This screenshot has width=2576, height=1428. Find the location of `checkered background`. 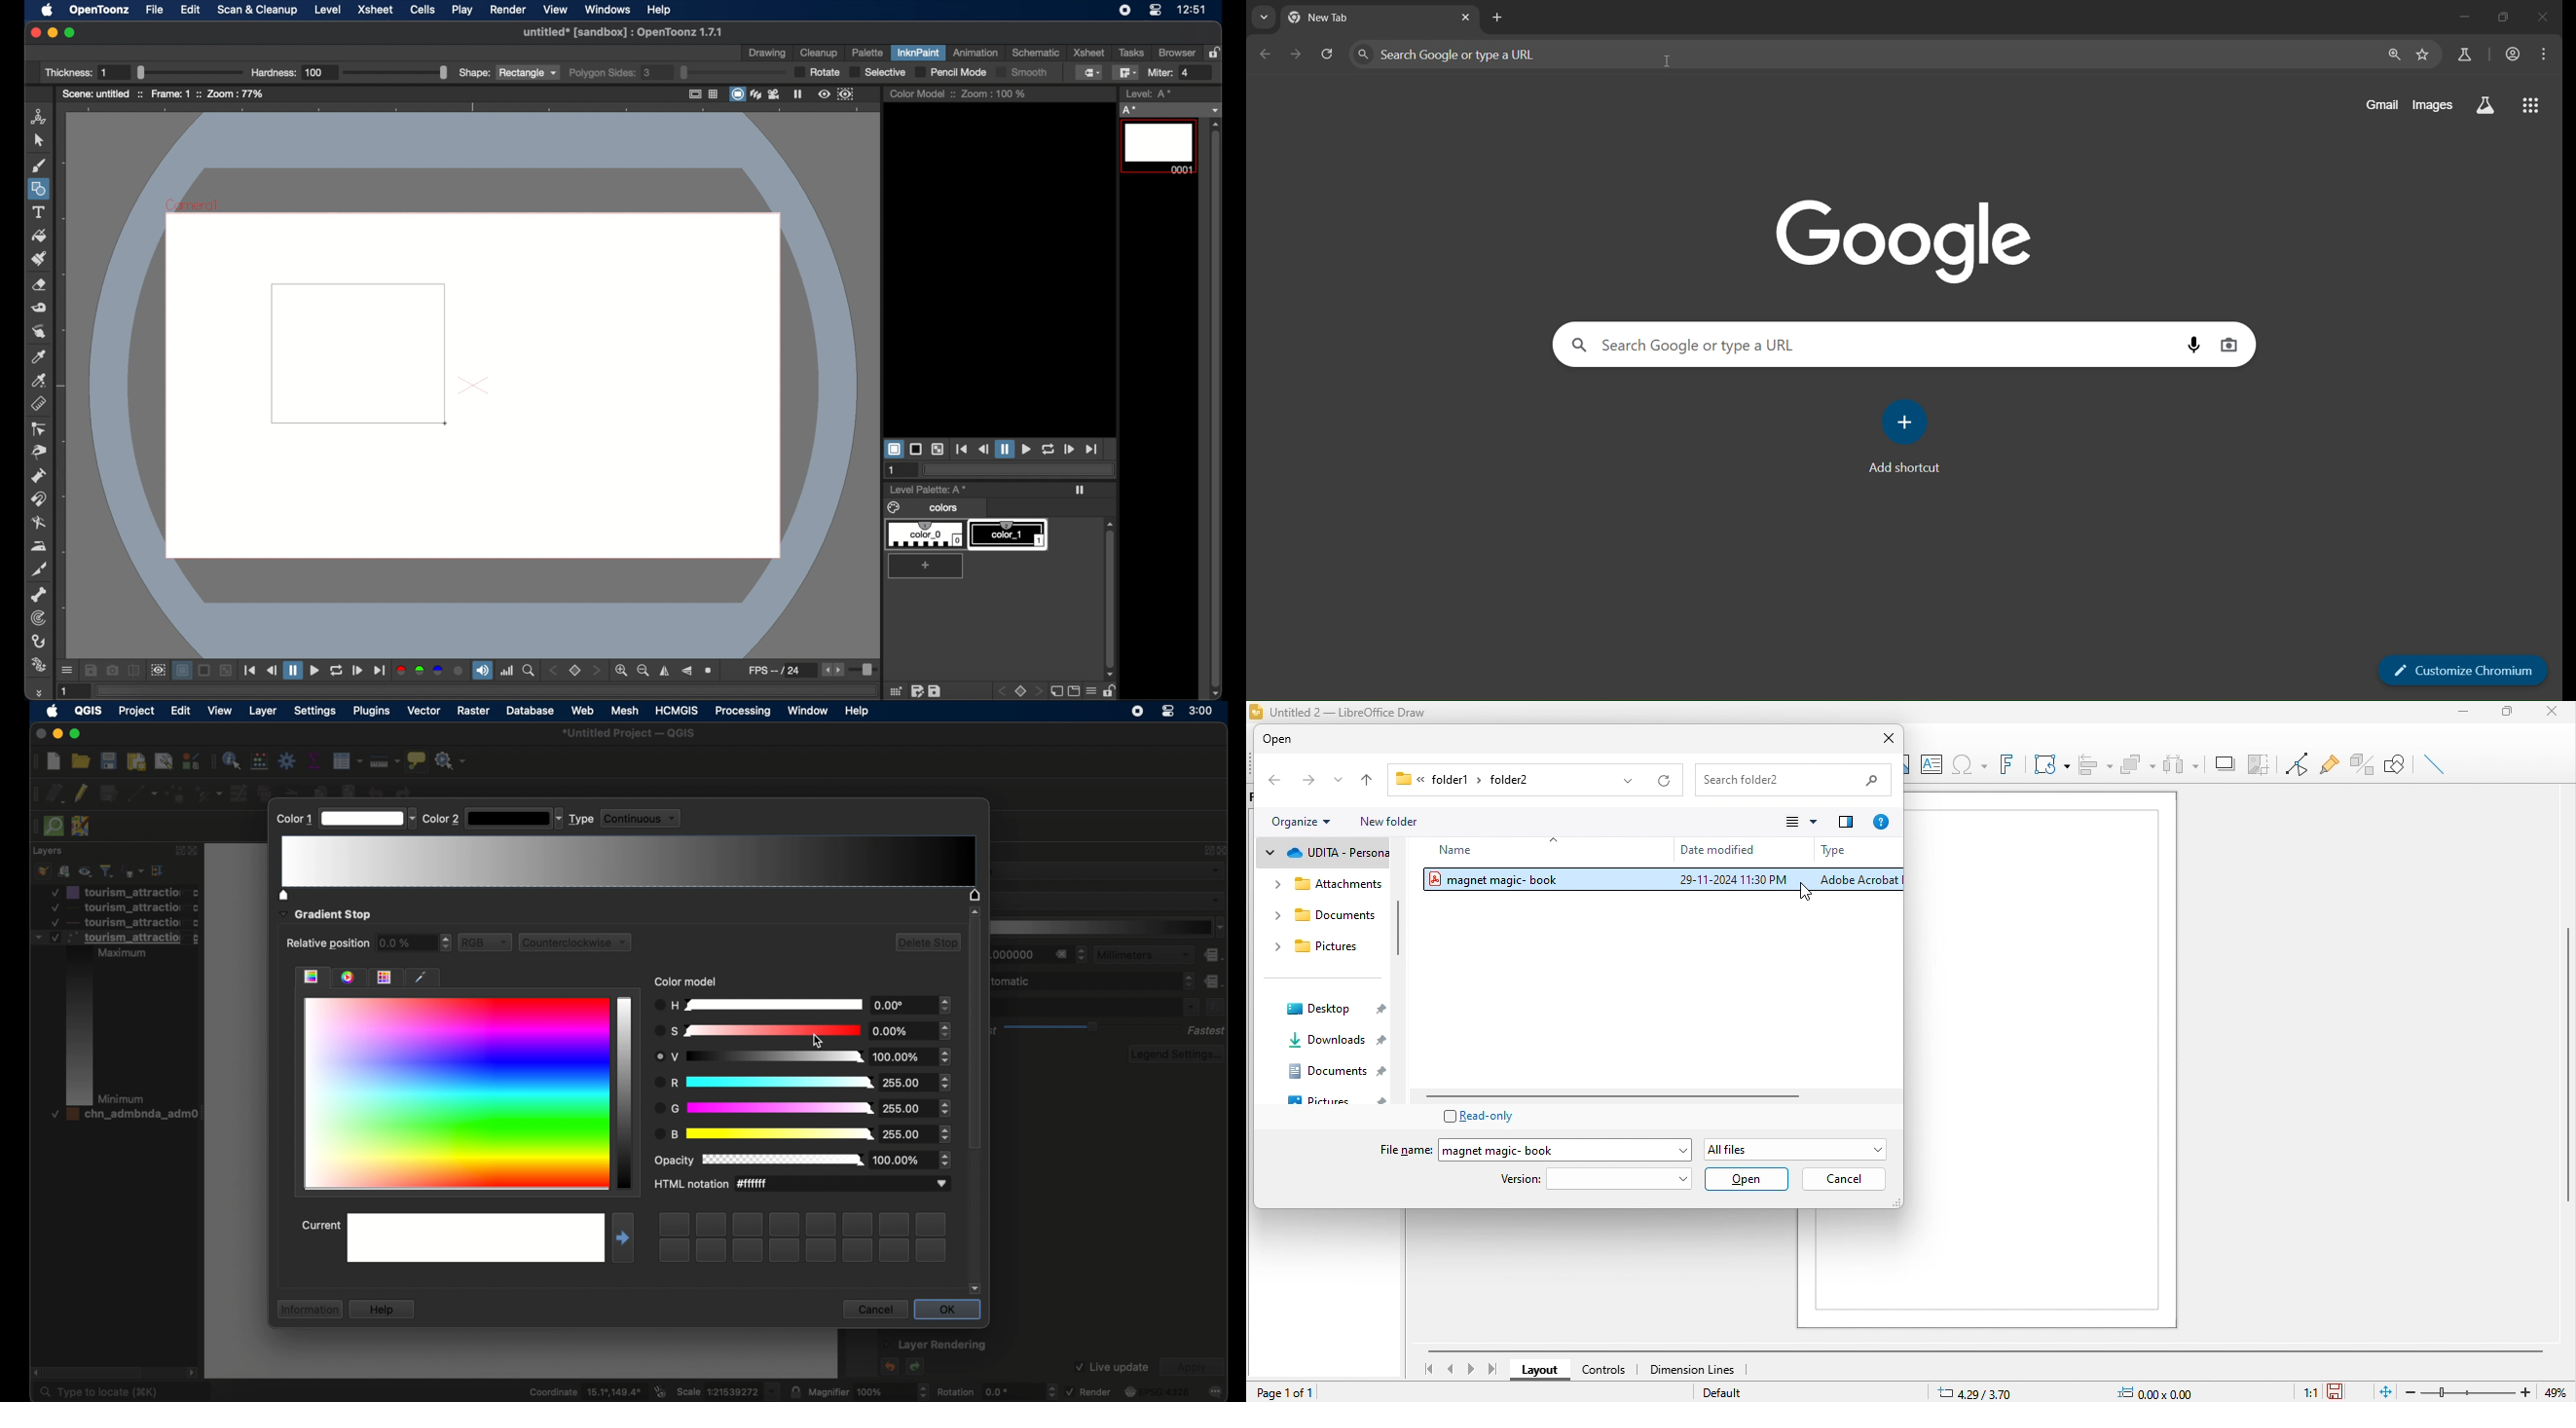

checkered background is located at coordinates (225, 670).